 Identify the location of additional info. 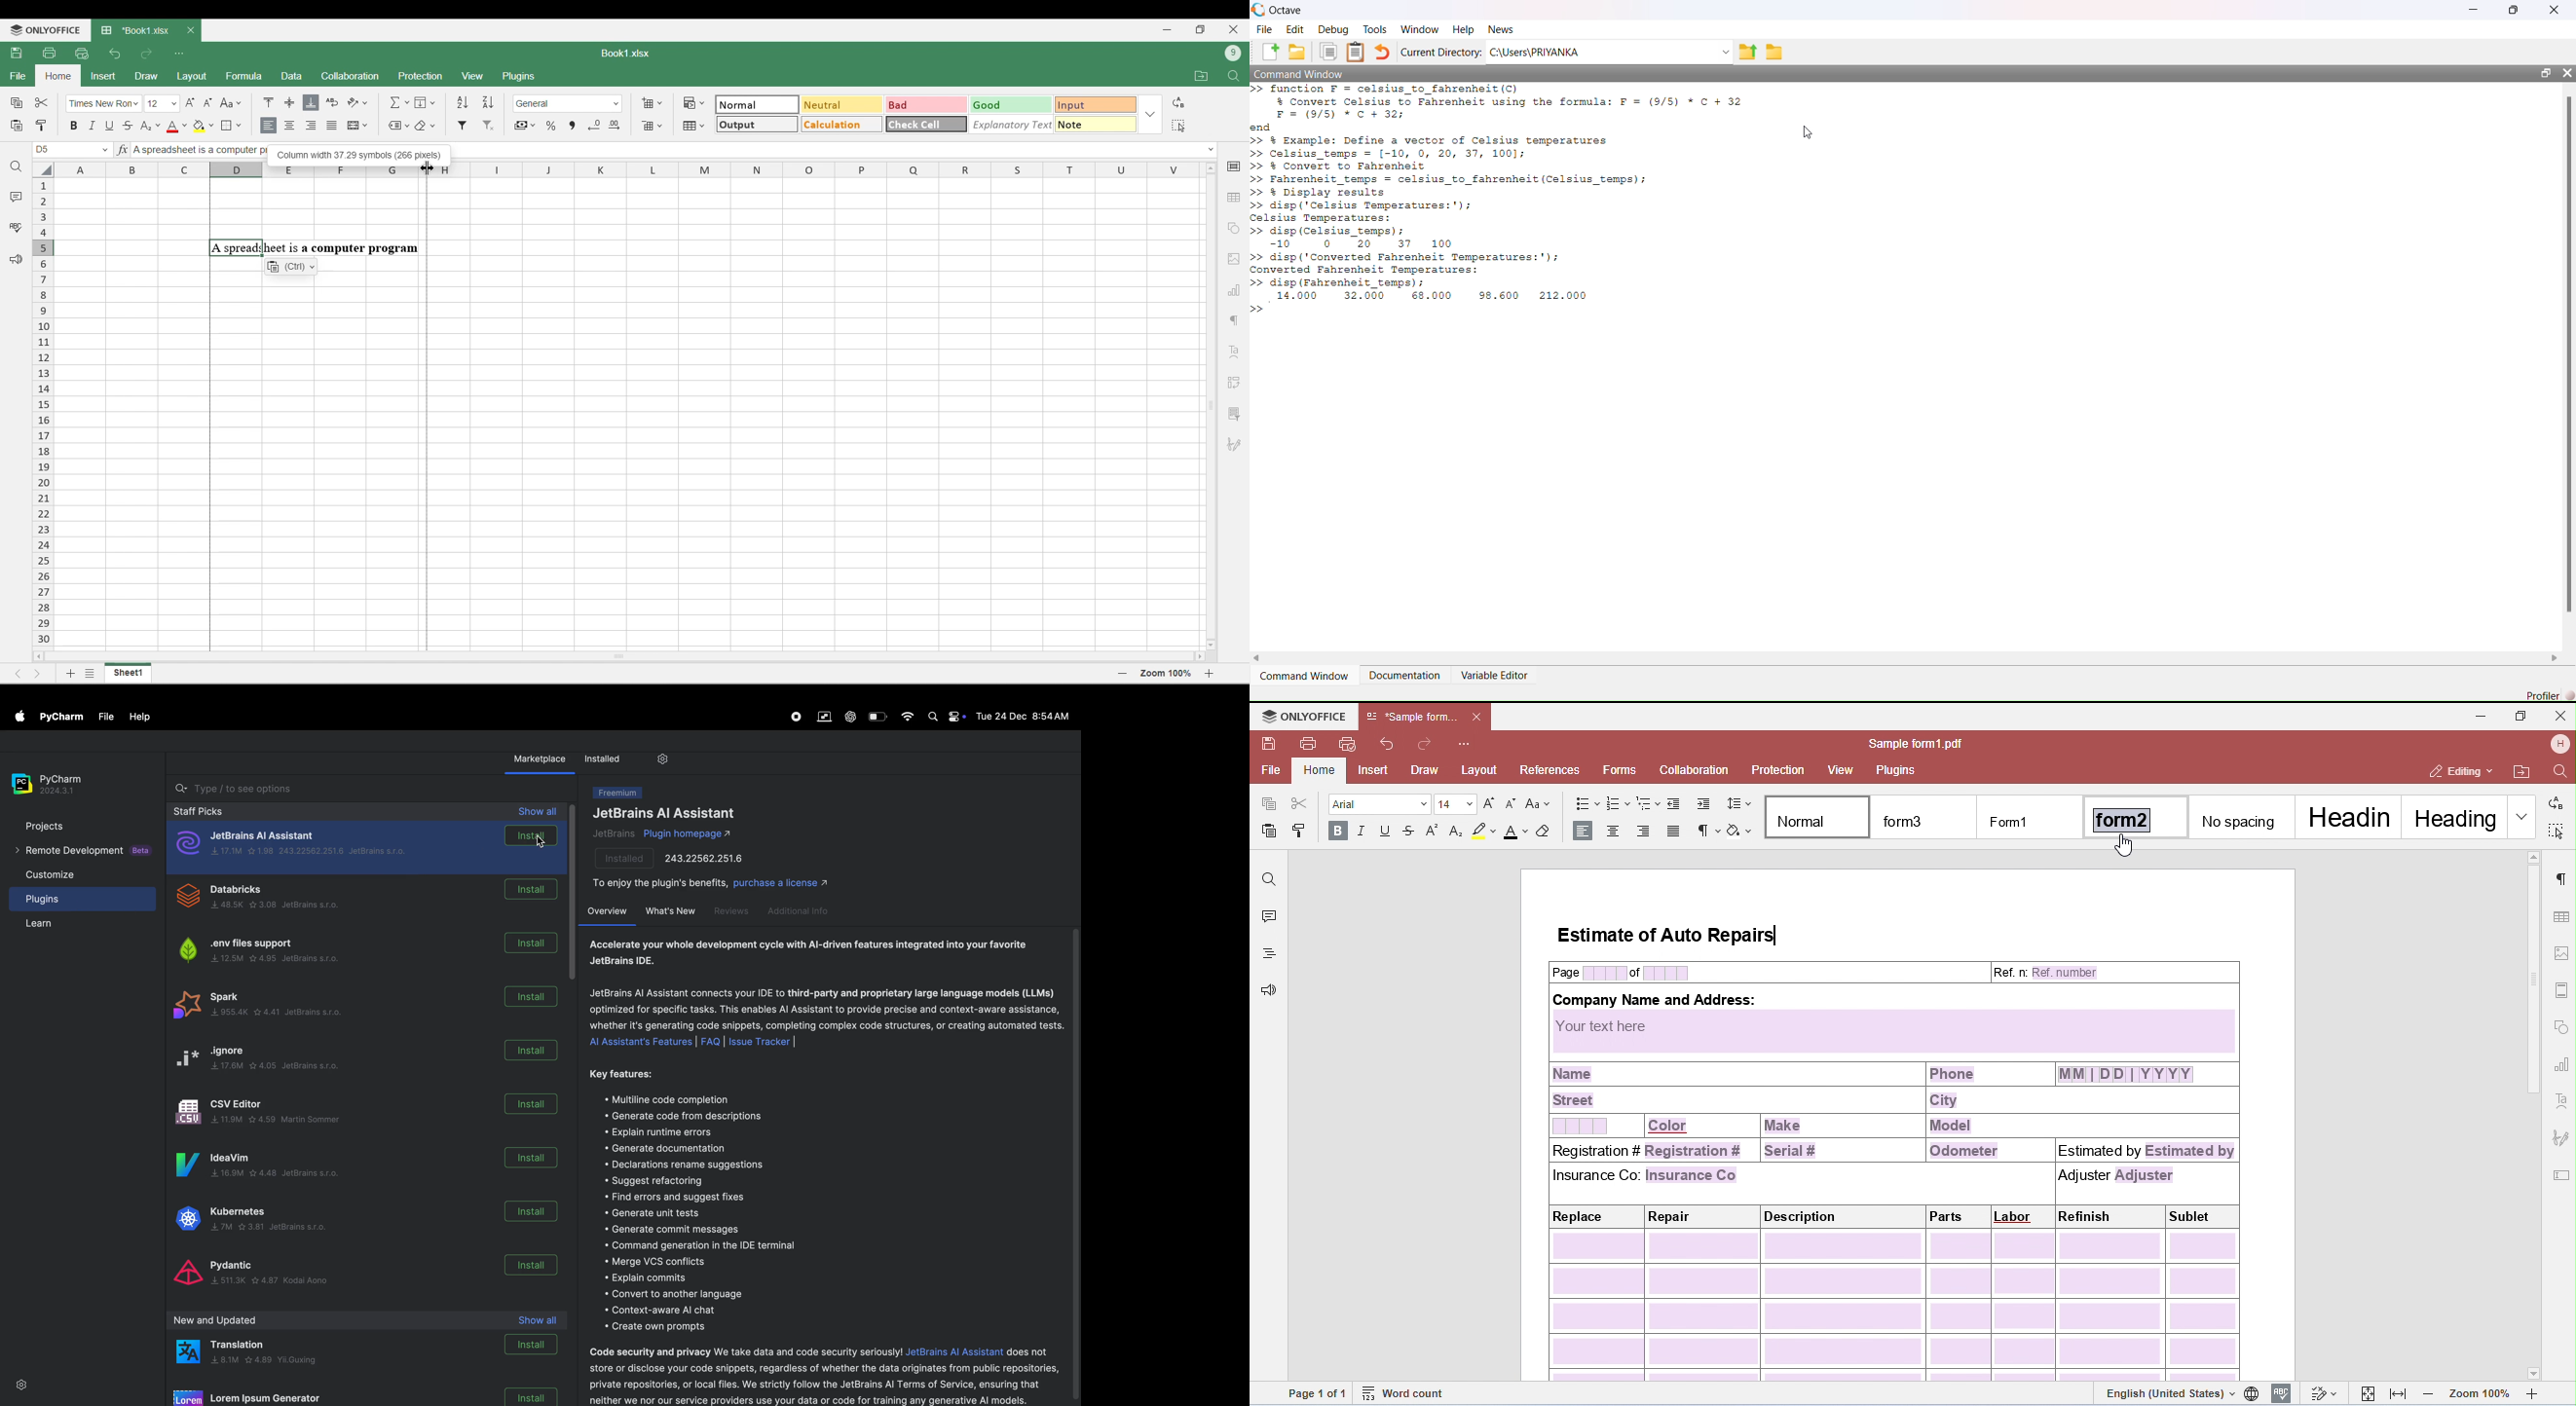
(804, 909).